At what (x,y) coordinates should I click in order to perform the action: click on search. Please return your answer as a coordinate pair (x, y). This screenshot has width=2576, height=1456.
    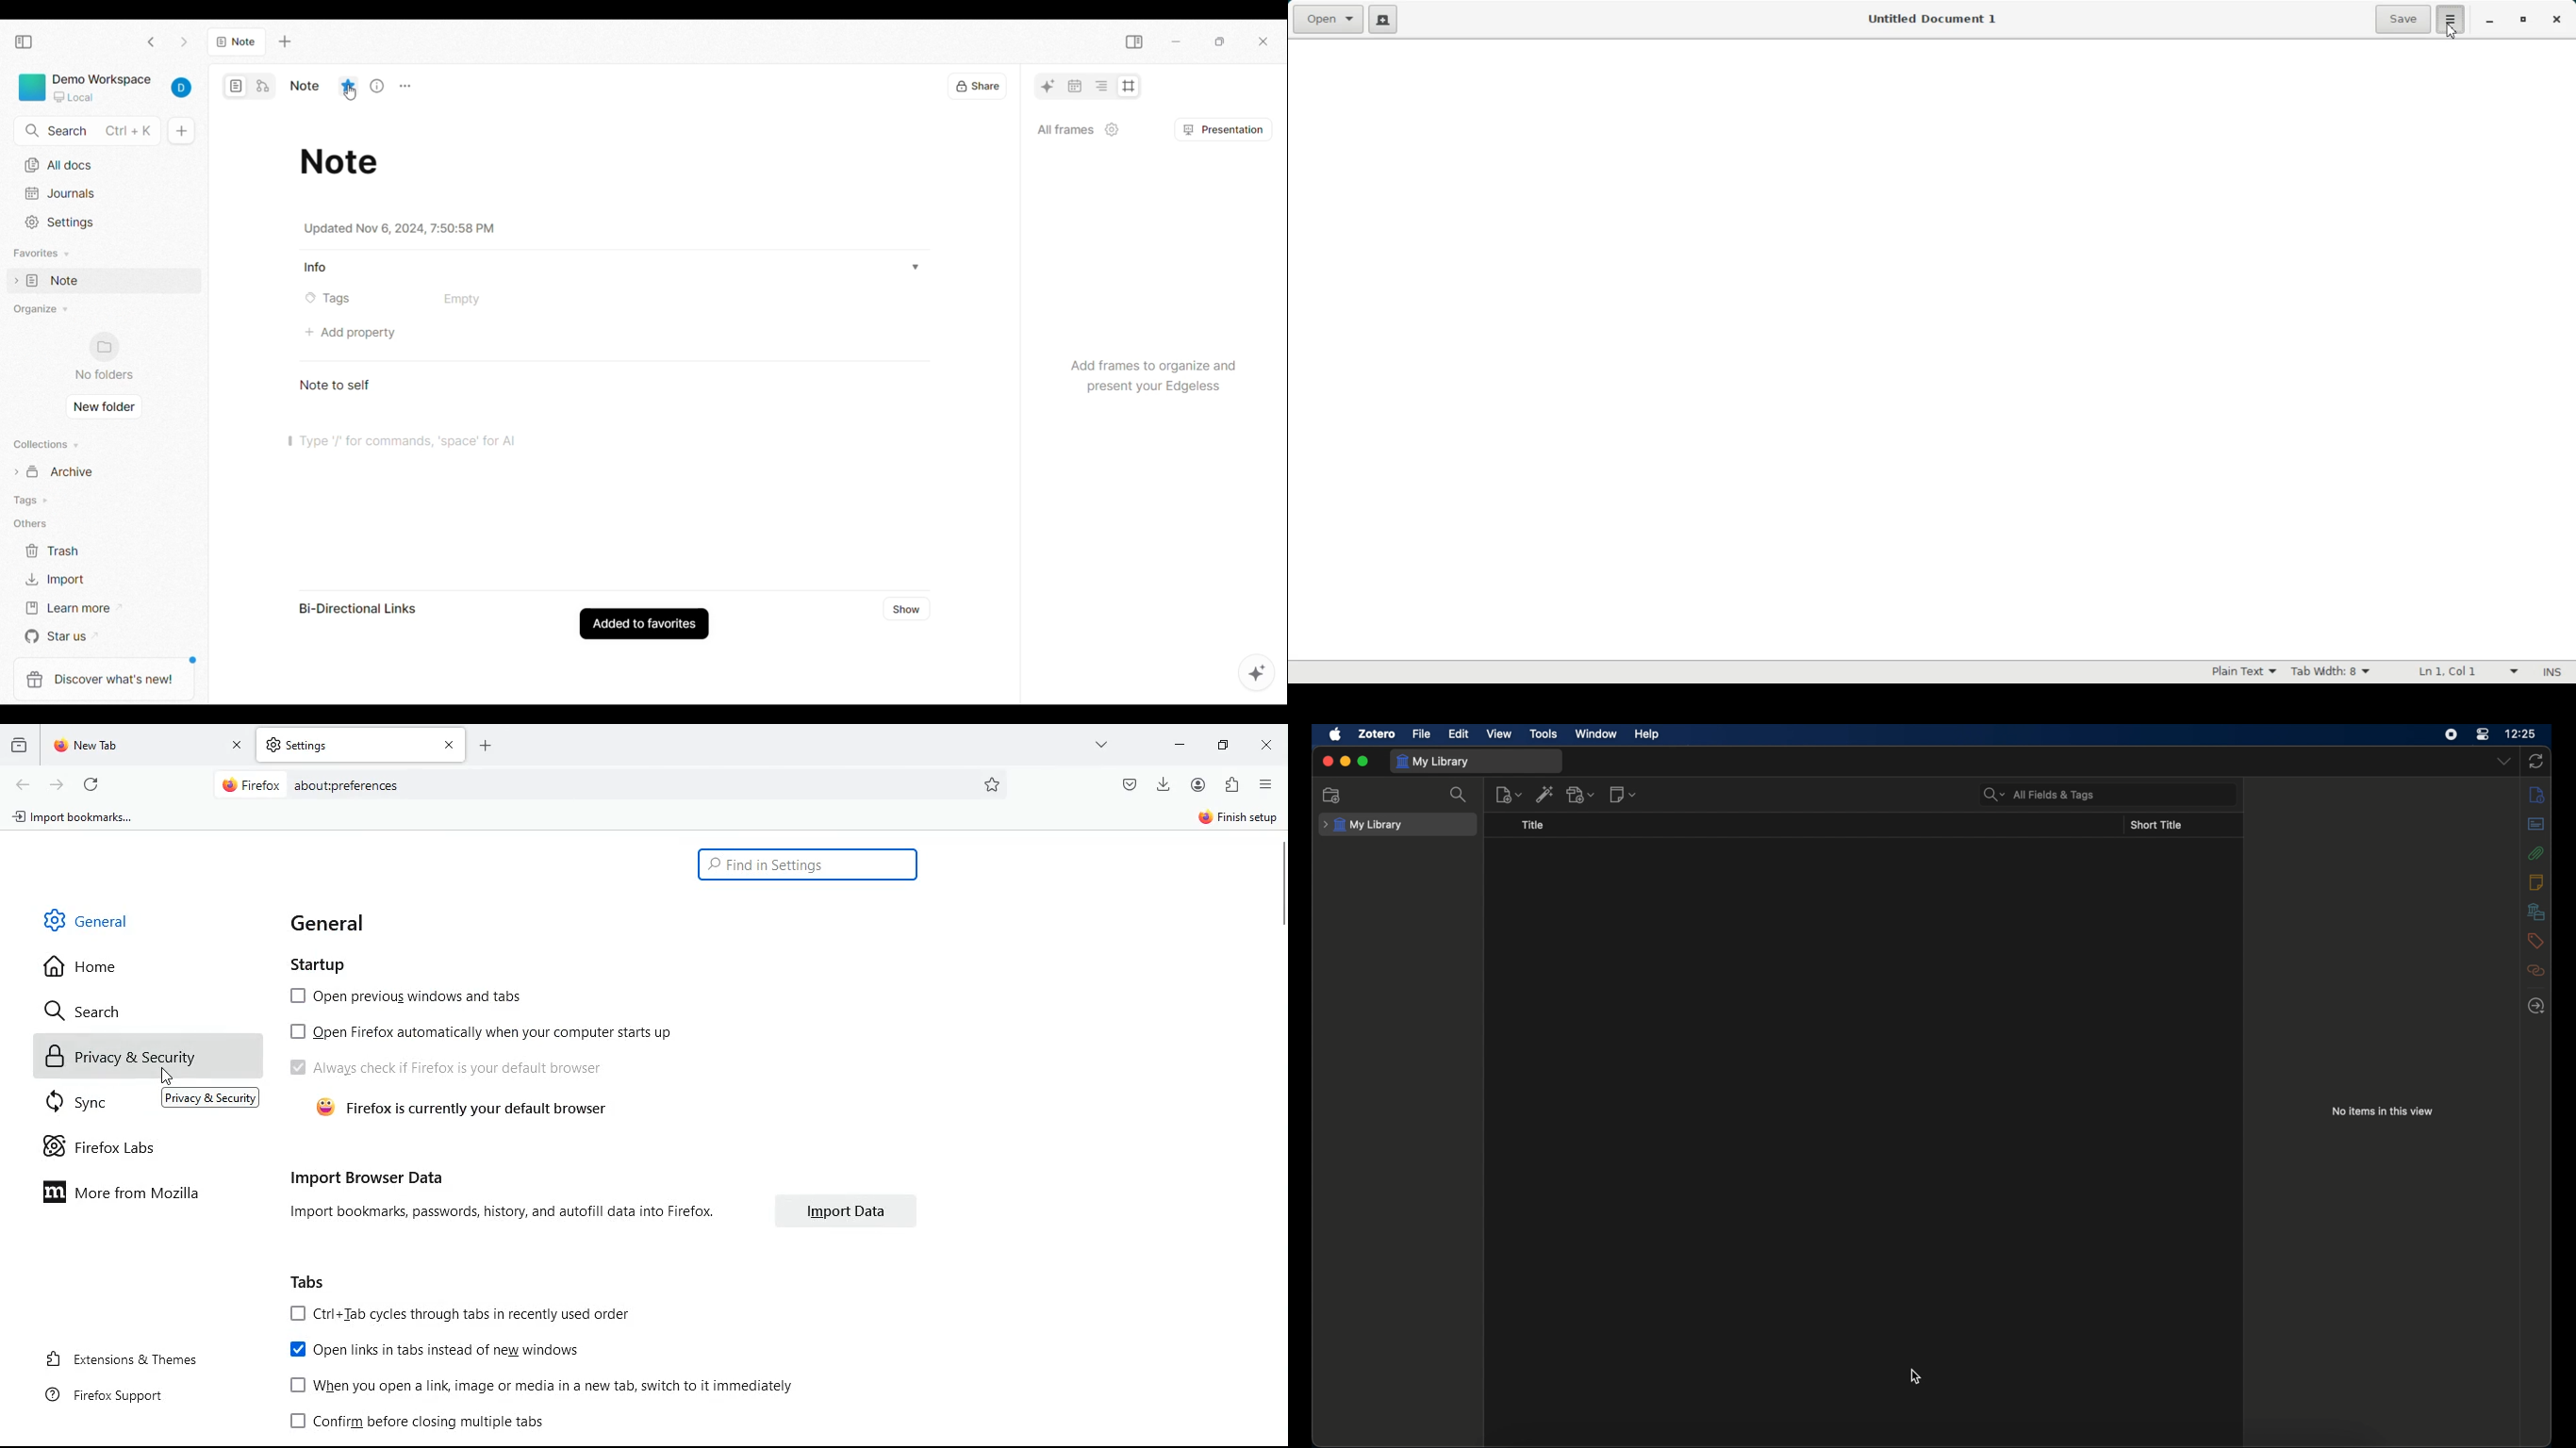
    Looking at the image, I should click on (94, 1011).